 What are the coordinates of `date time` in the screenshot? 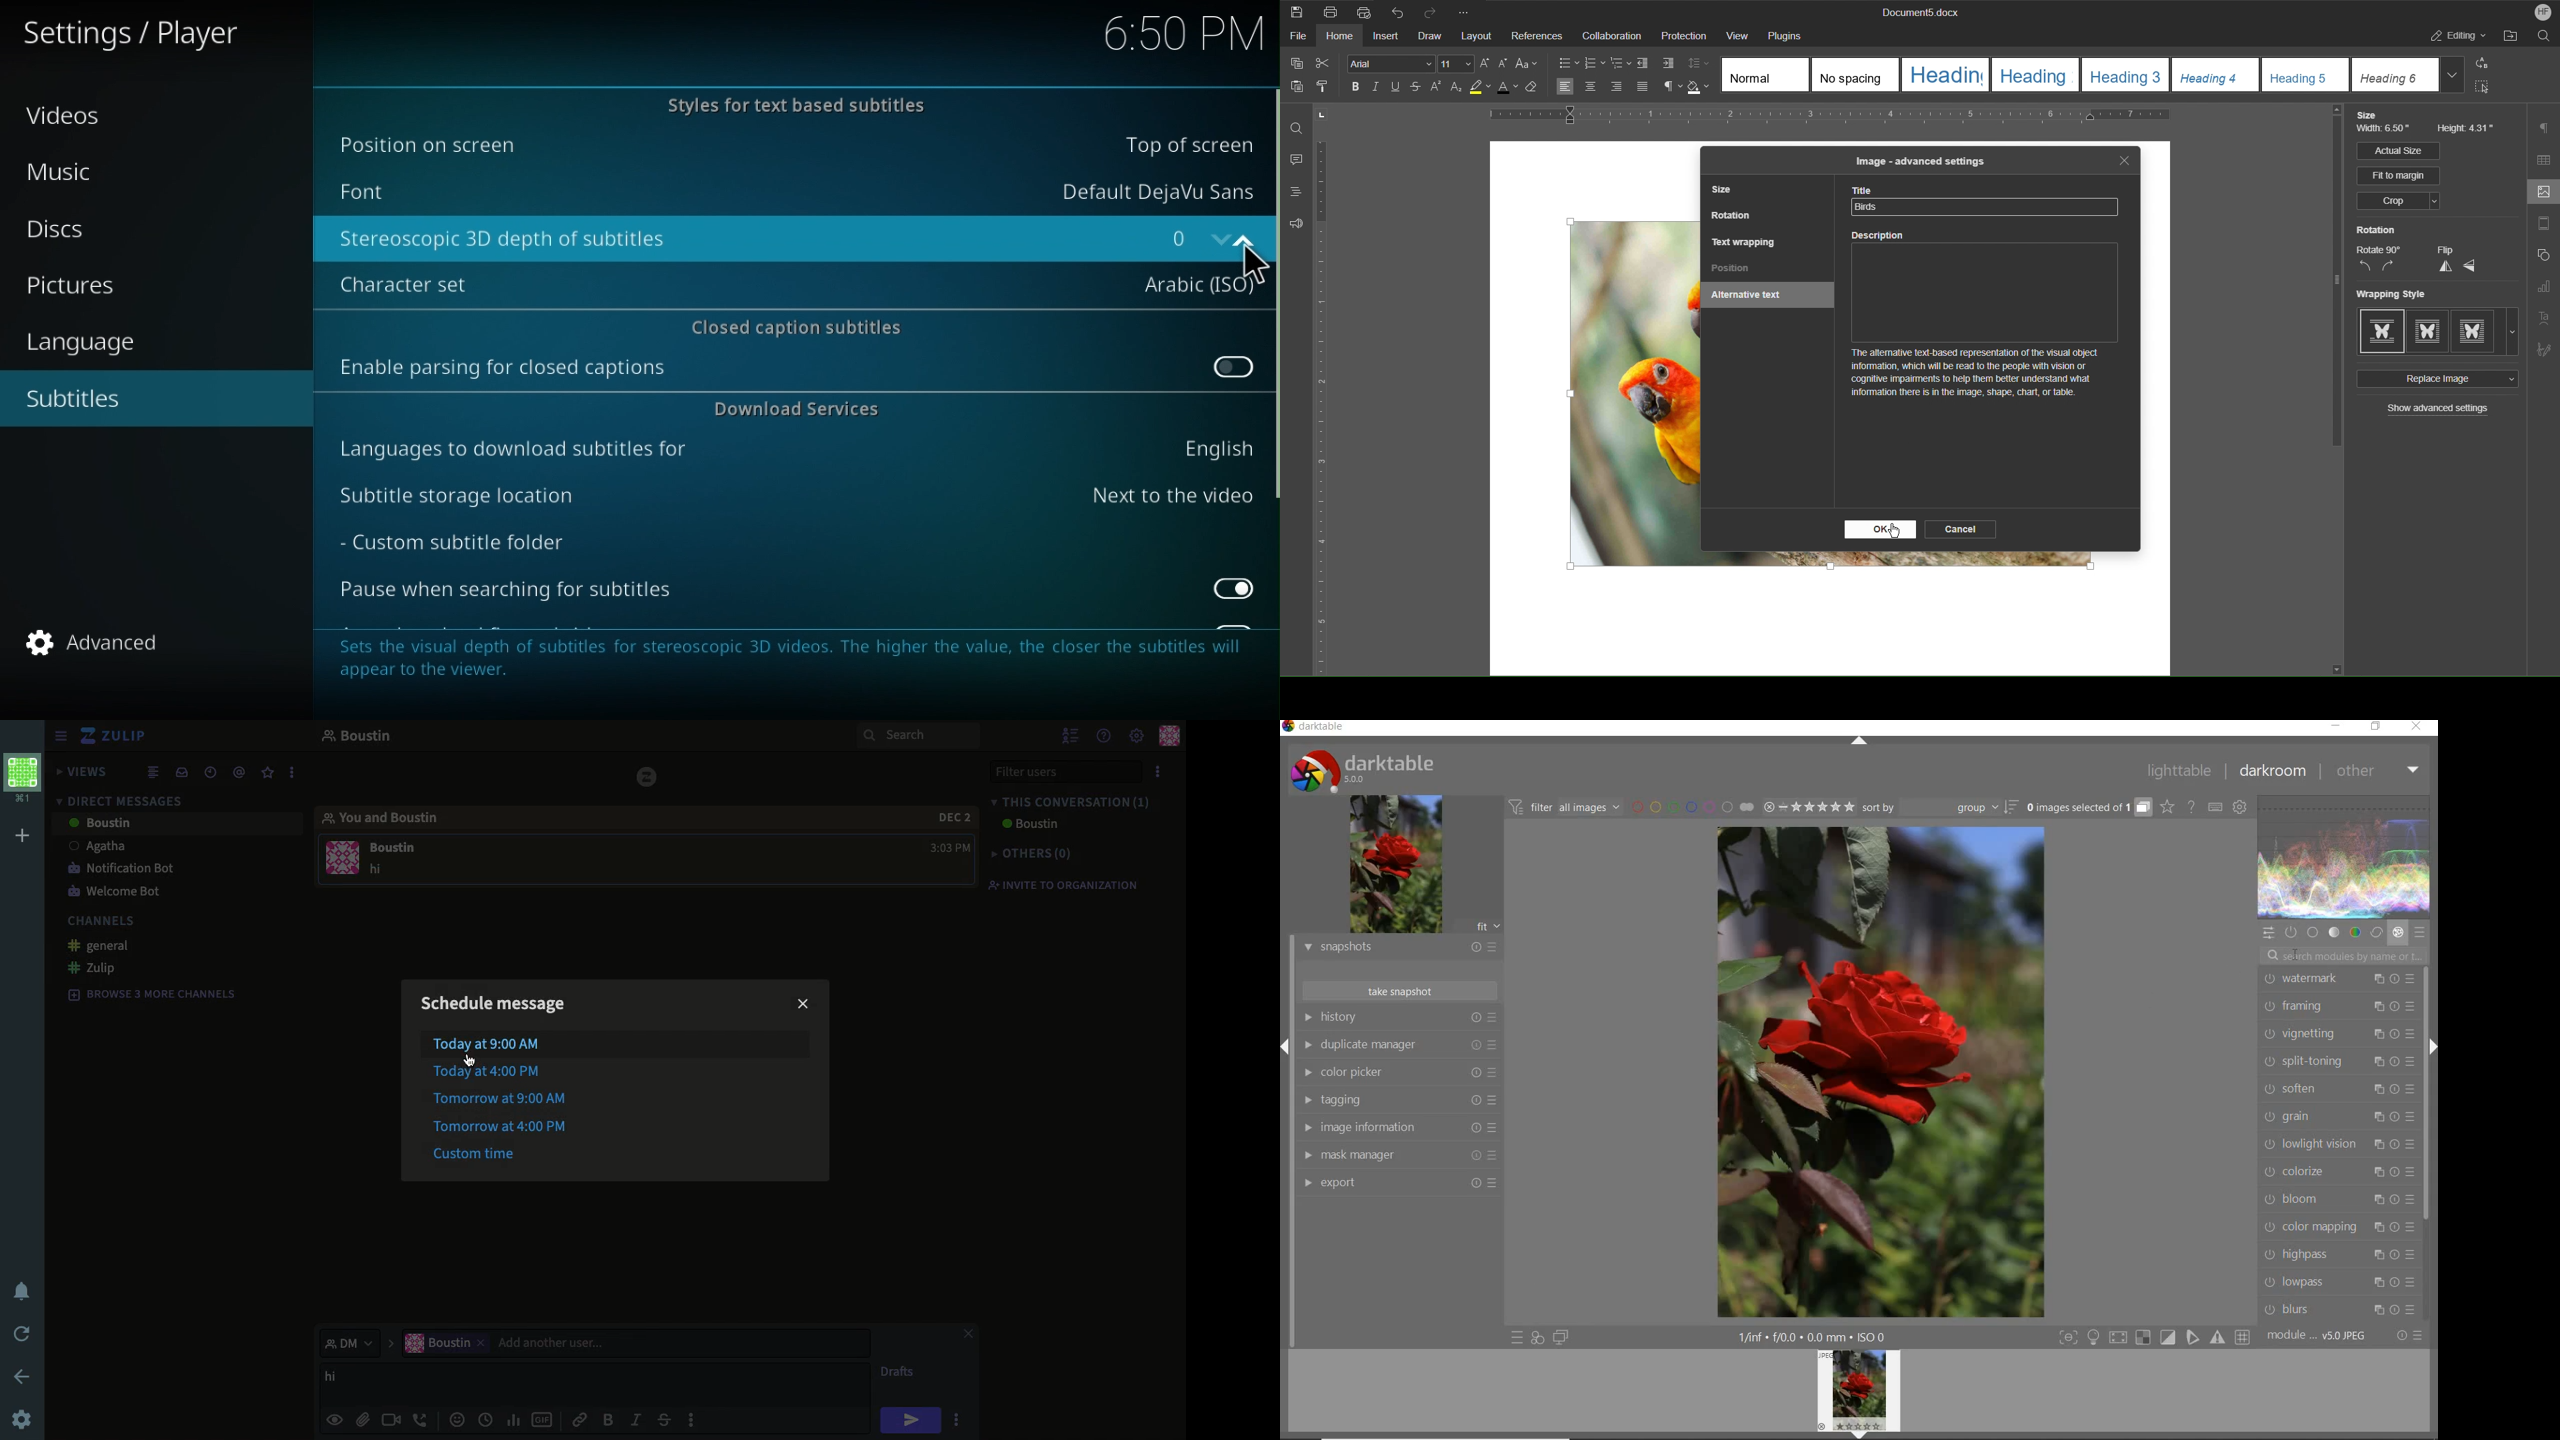 It's located at (212, 773).